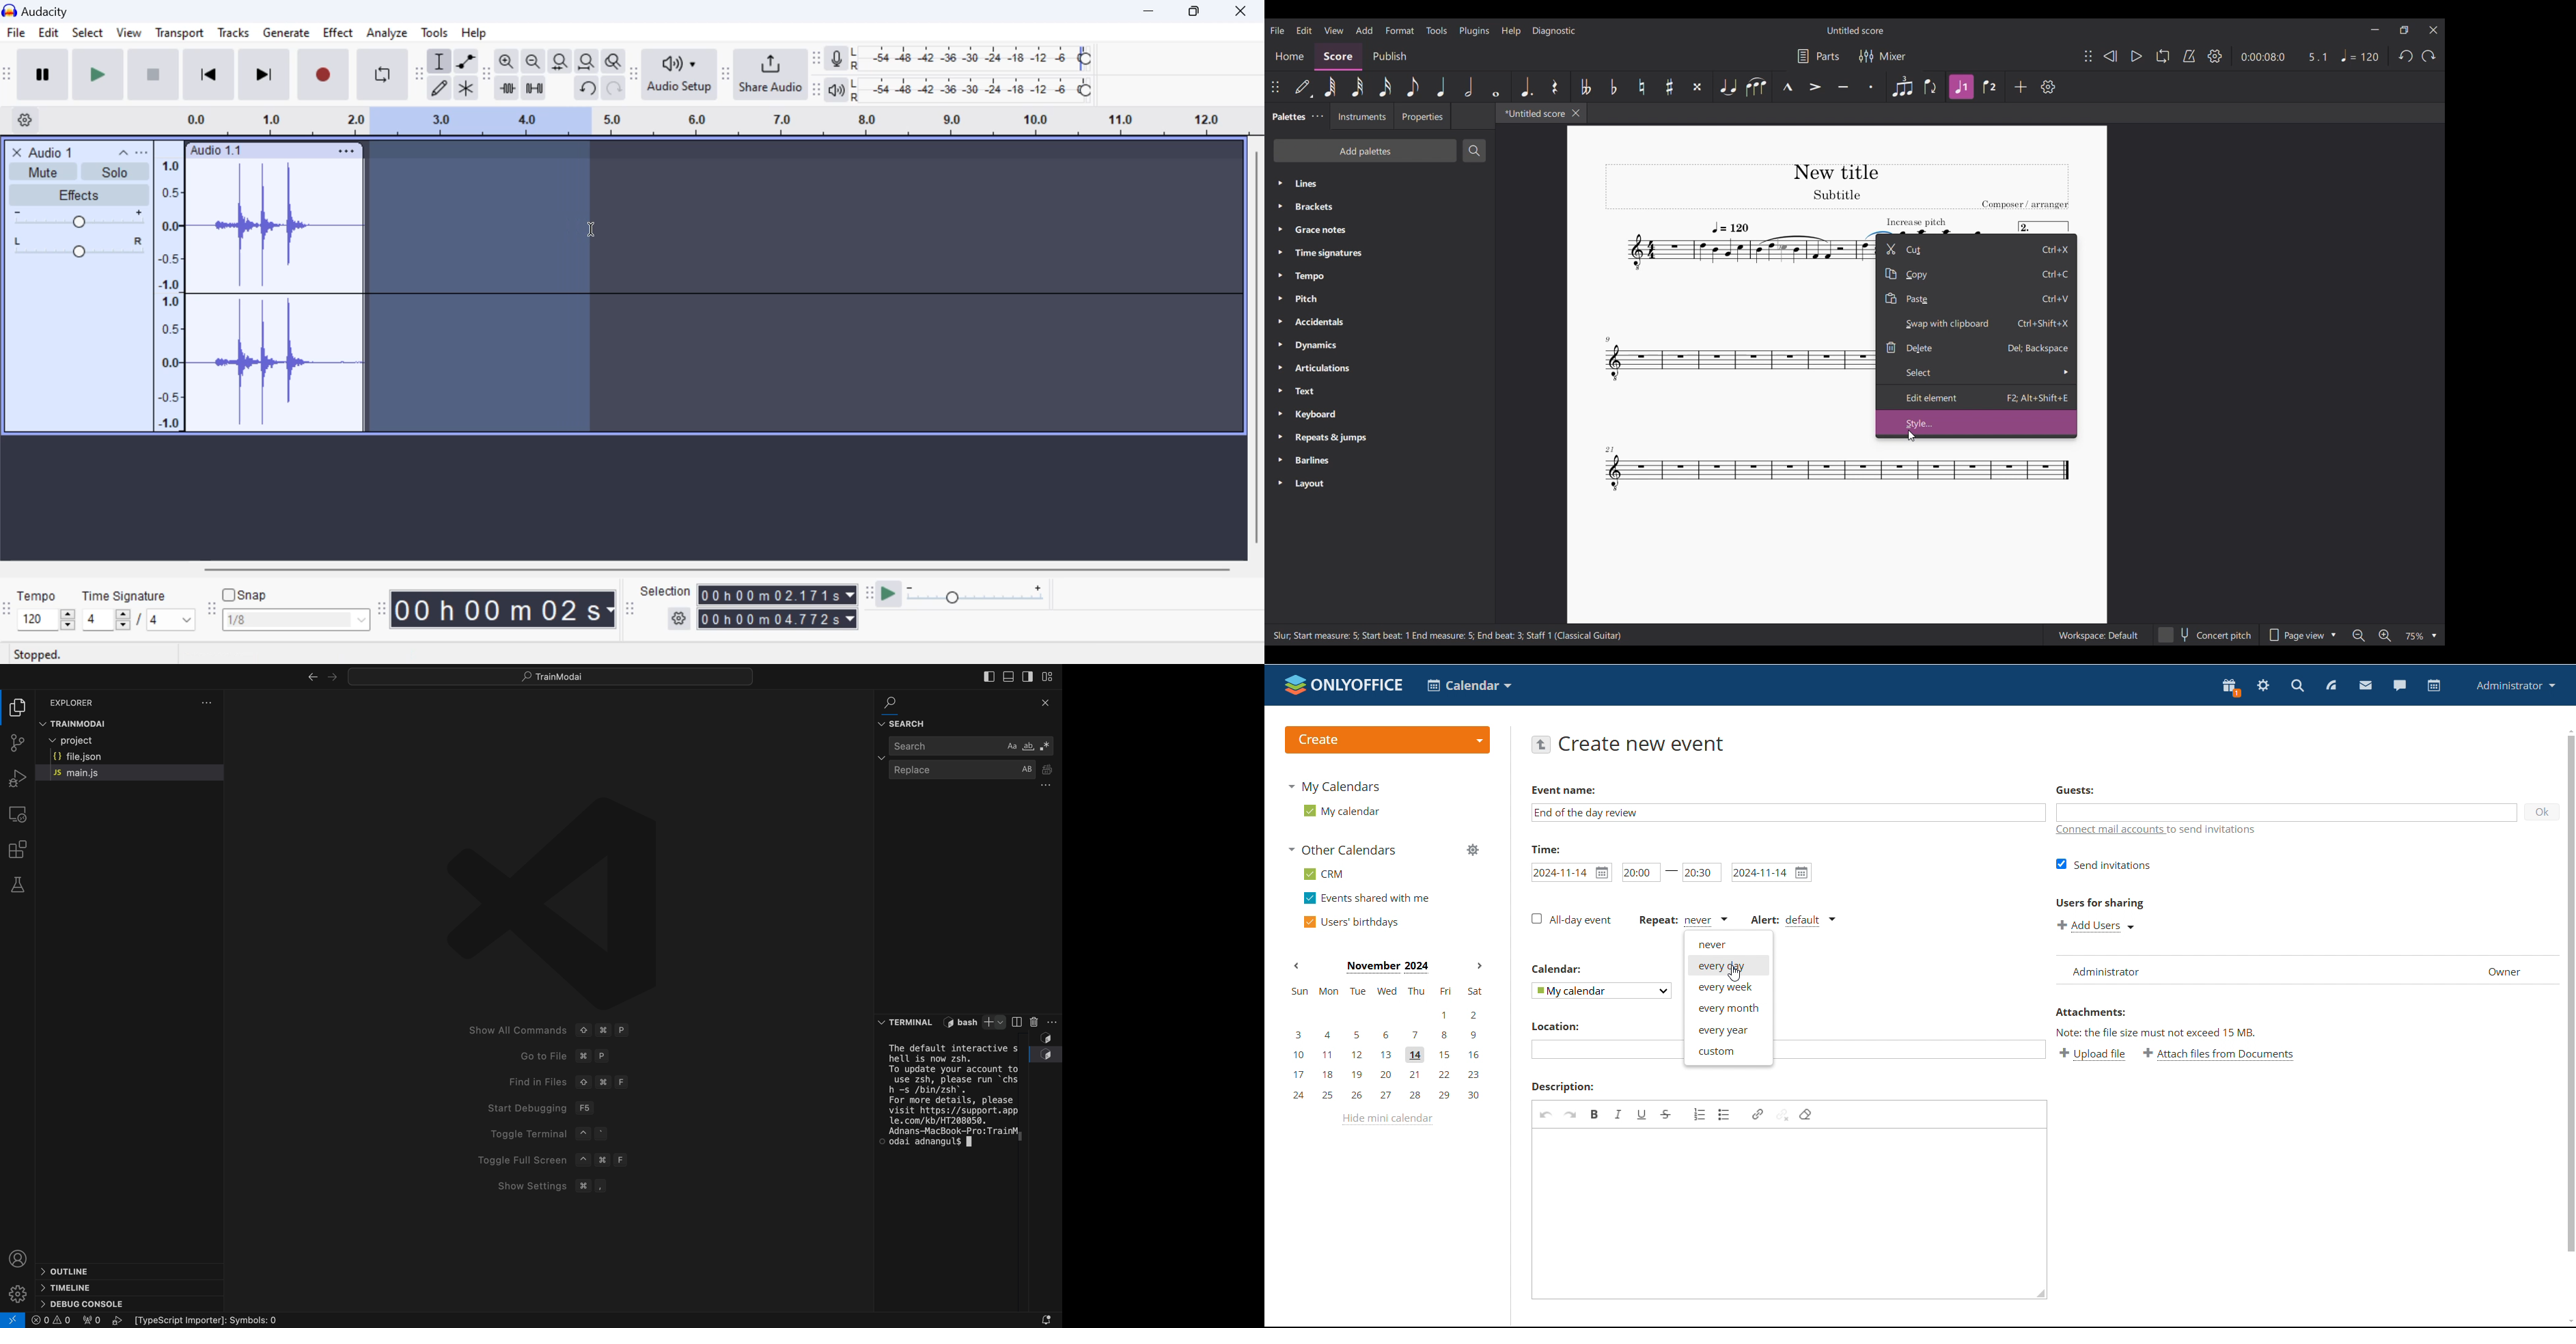 The image size is (2576, 1344). Describe the element at coordinates (1912, 435) in the screenshot. I see `Cursor` at that location.